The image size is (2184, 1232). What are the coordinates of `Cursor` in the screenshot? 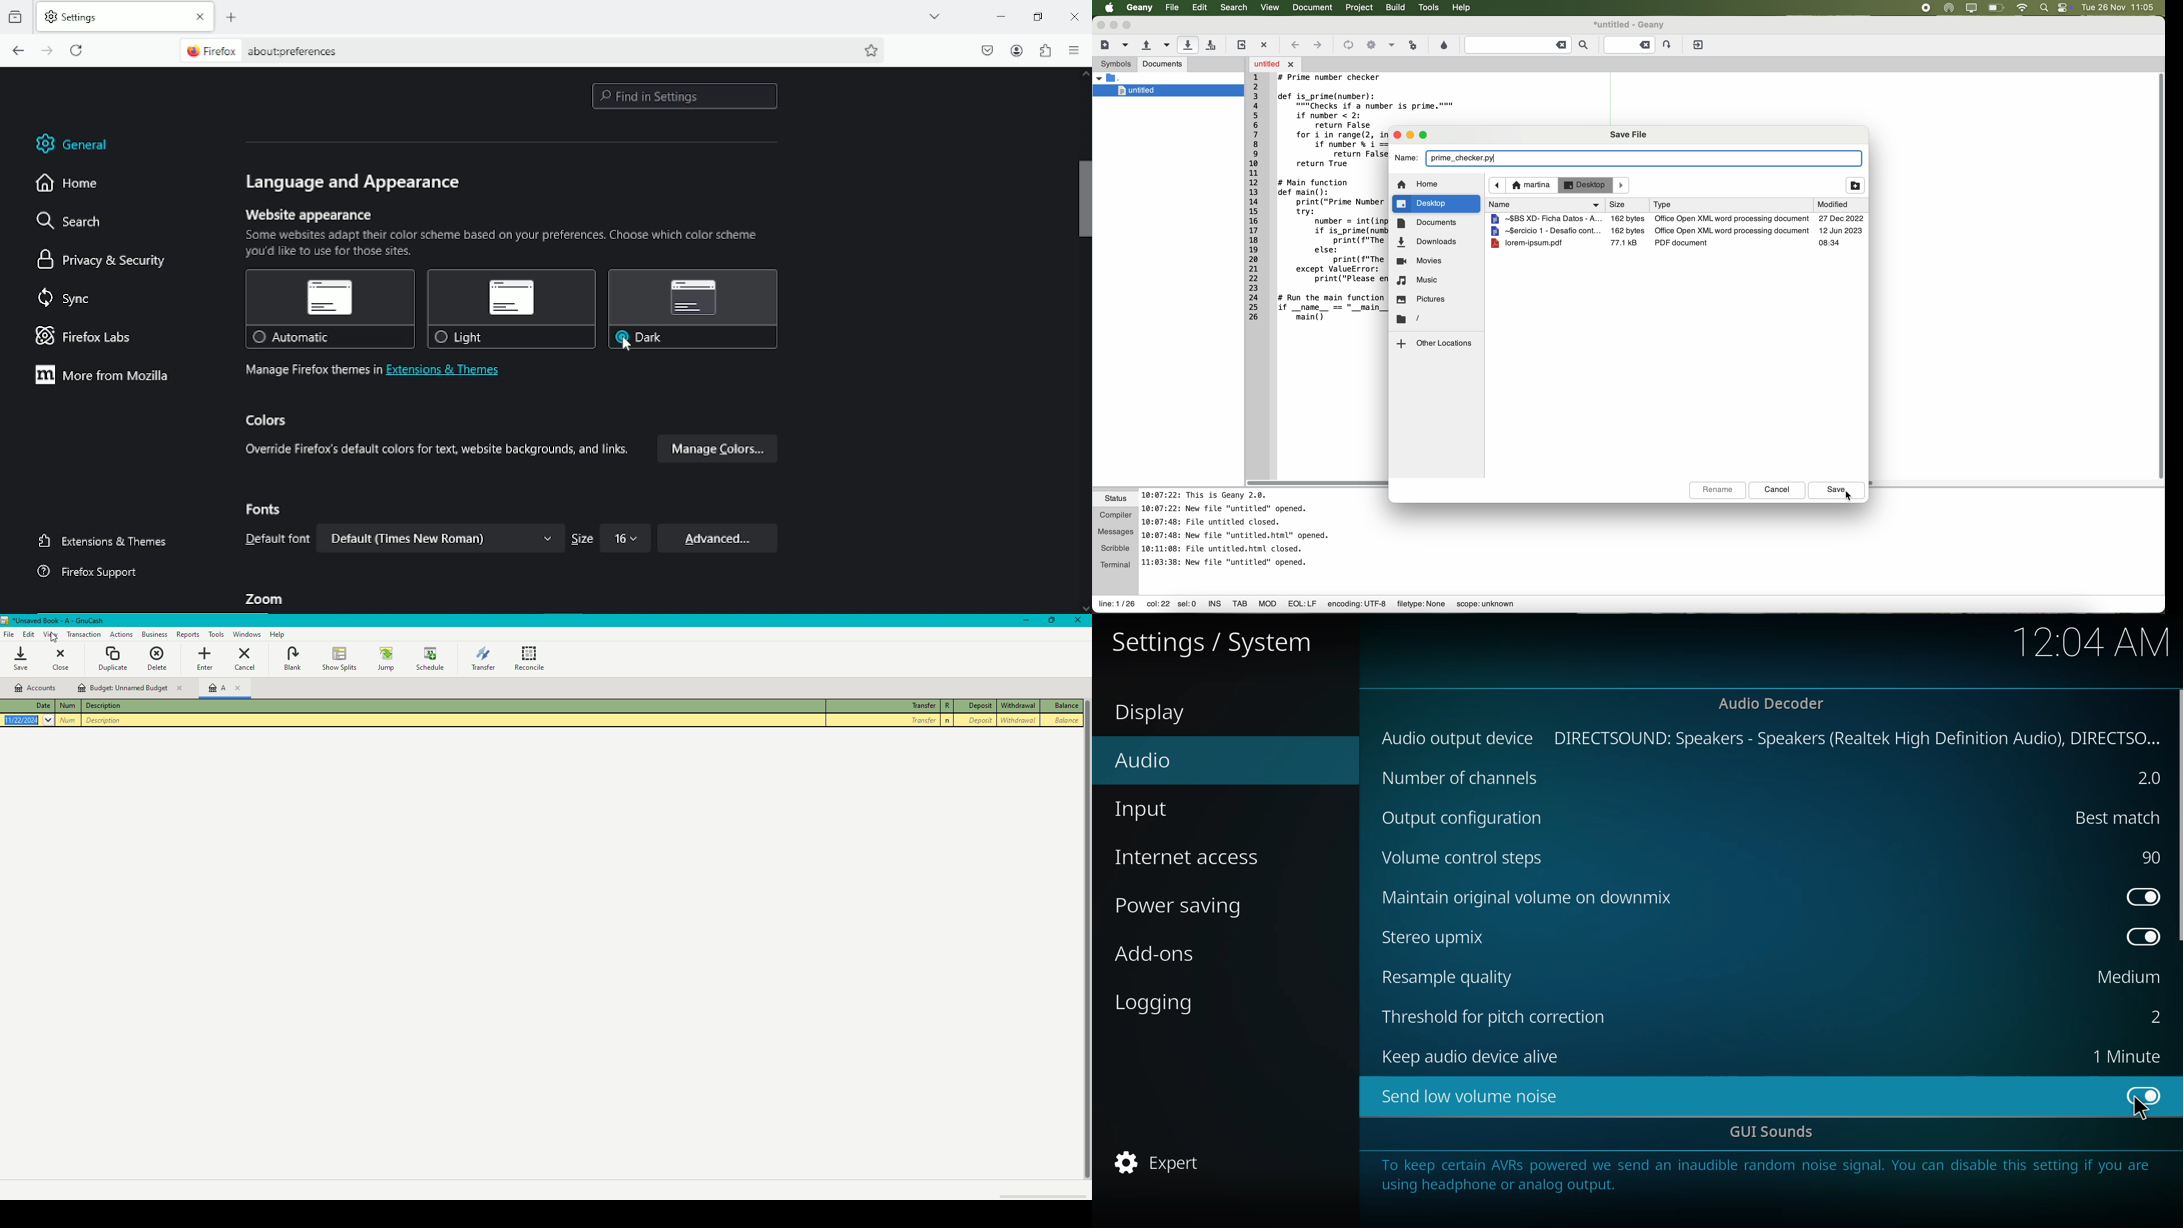 It's located at (2140, 1109).